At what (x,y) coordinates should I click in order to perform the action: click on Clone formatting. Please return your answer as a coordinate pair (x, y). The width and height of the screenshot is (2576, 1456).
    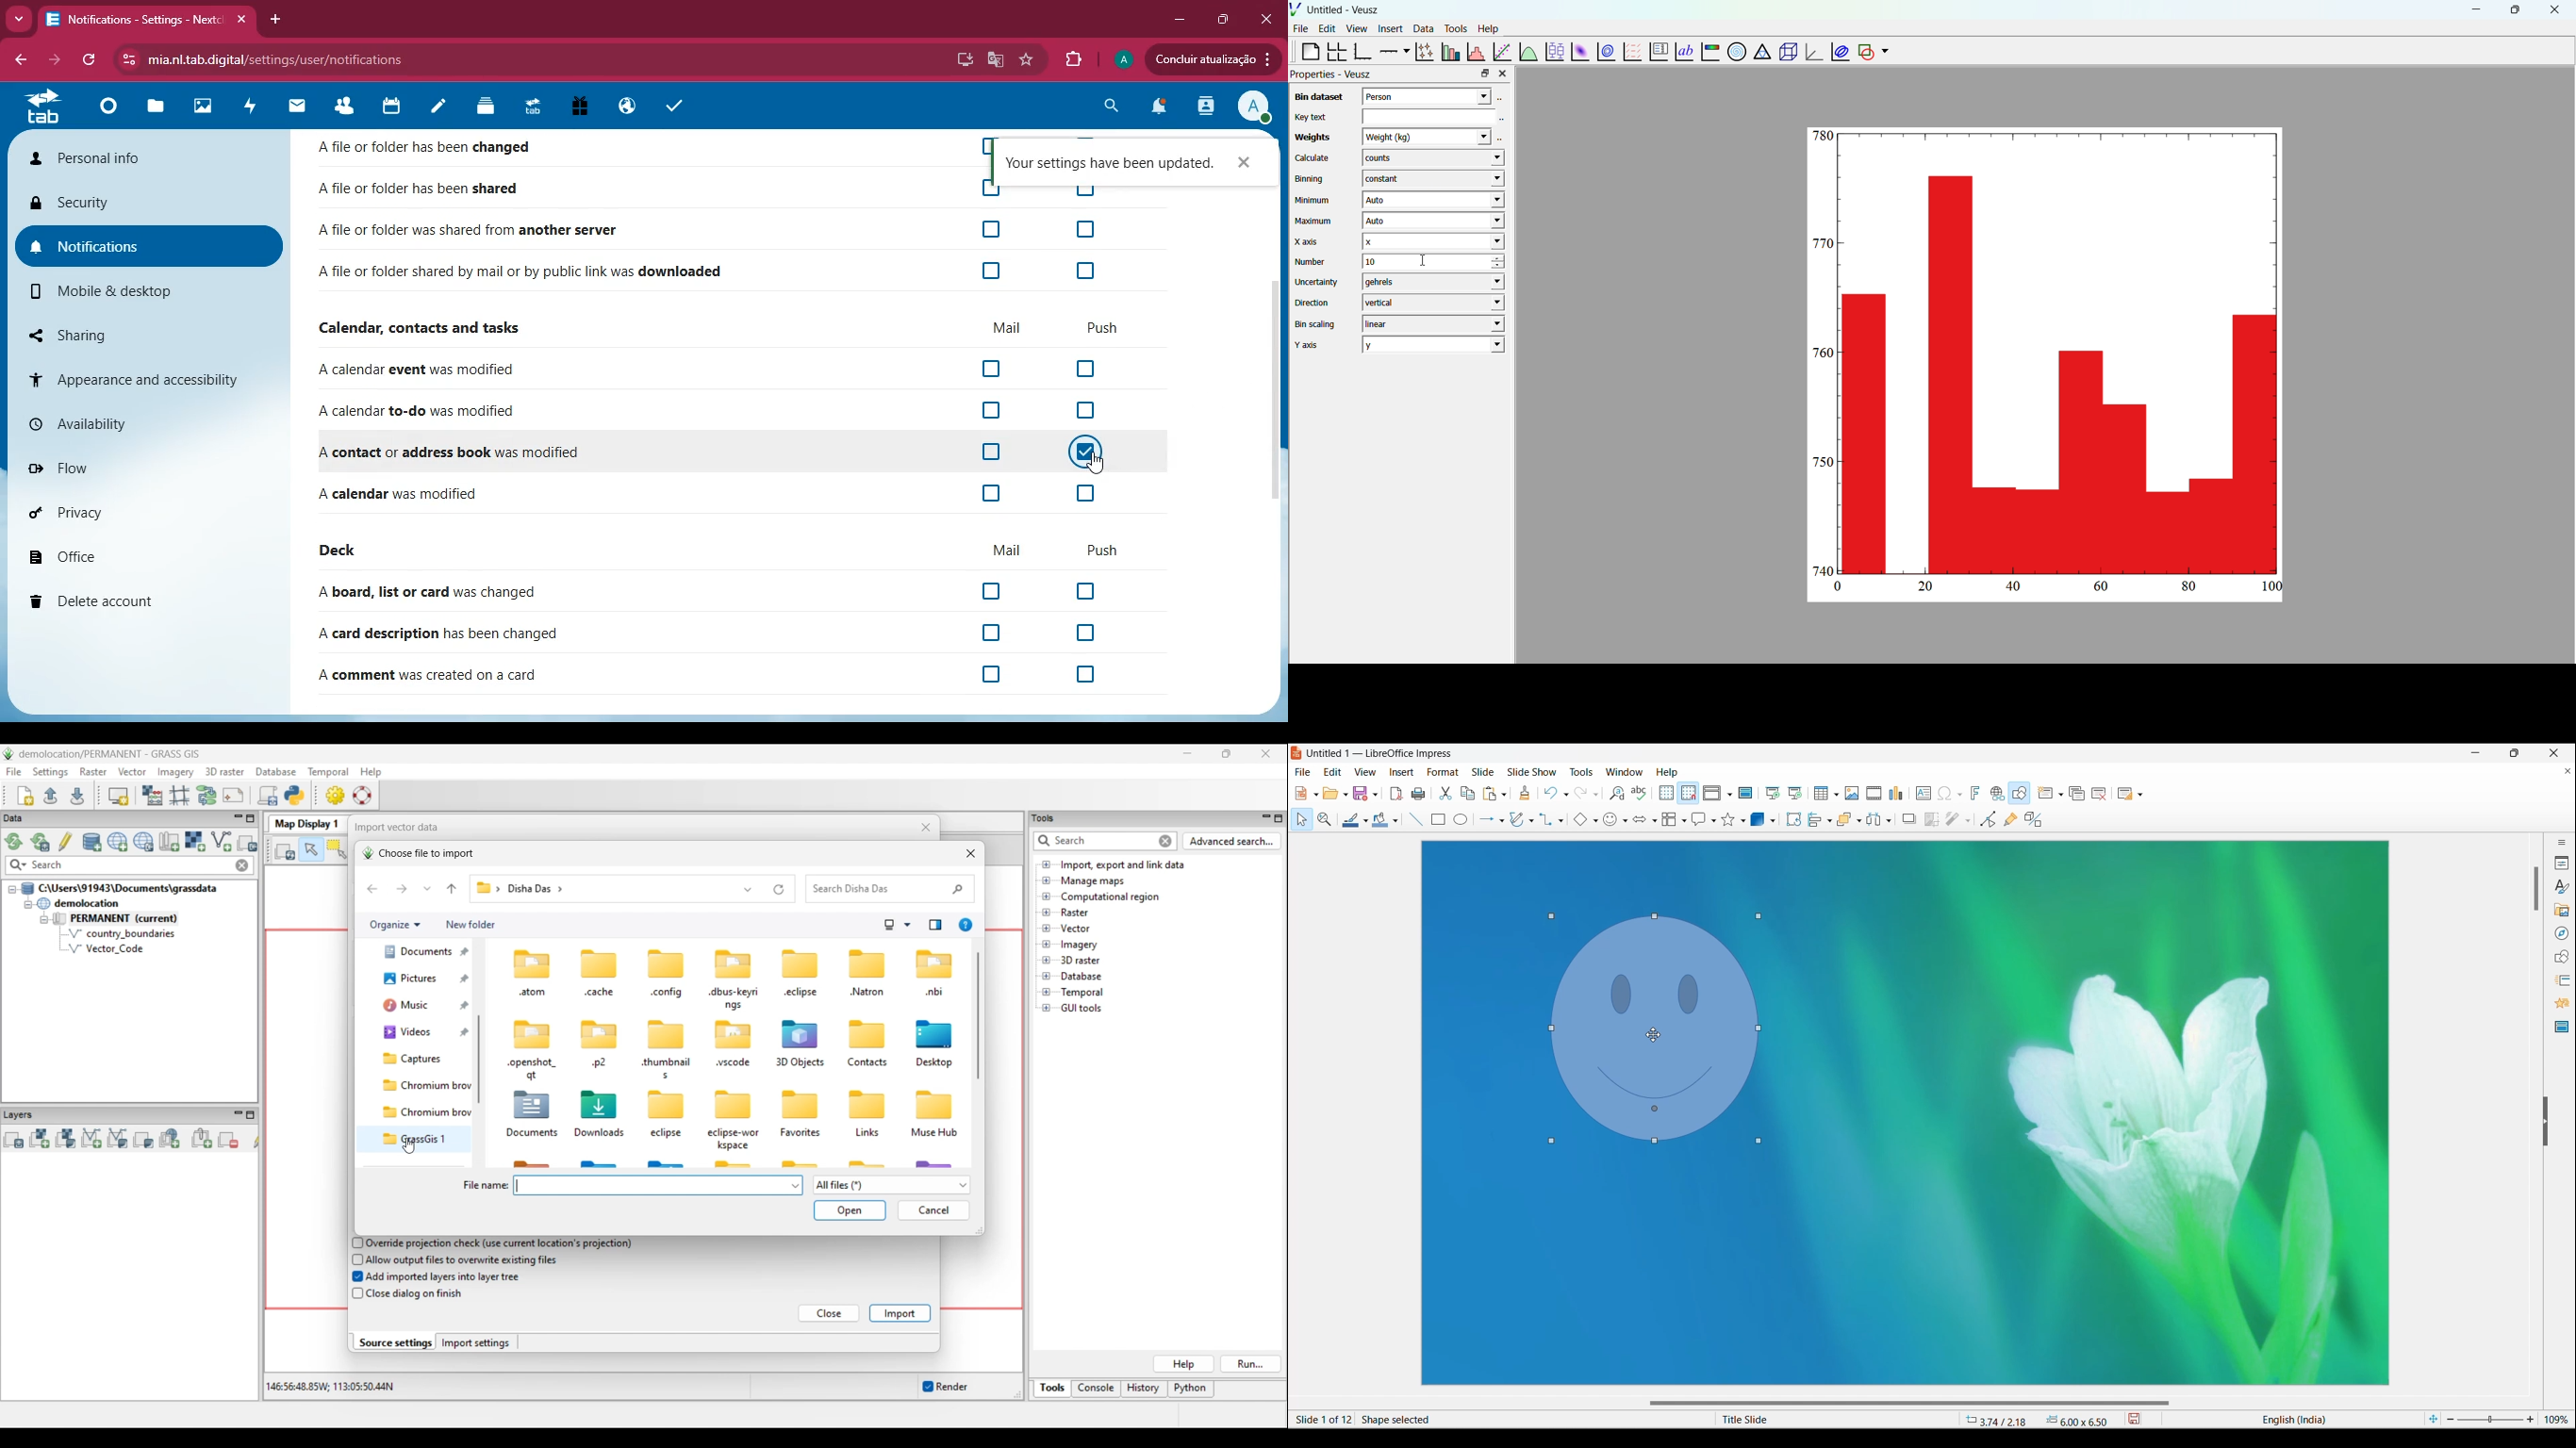
    Looking at the image, I should click on (1525, 792).